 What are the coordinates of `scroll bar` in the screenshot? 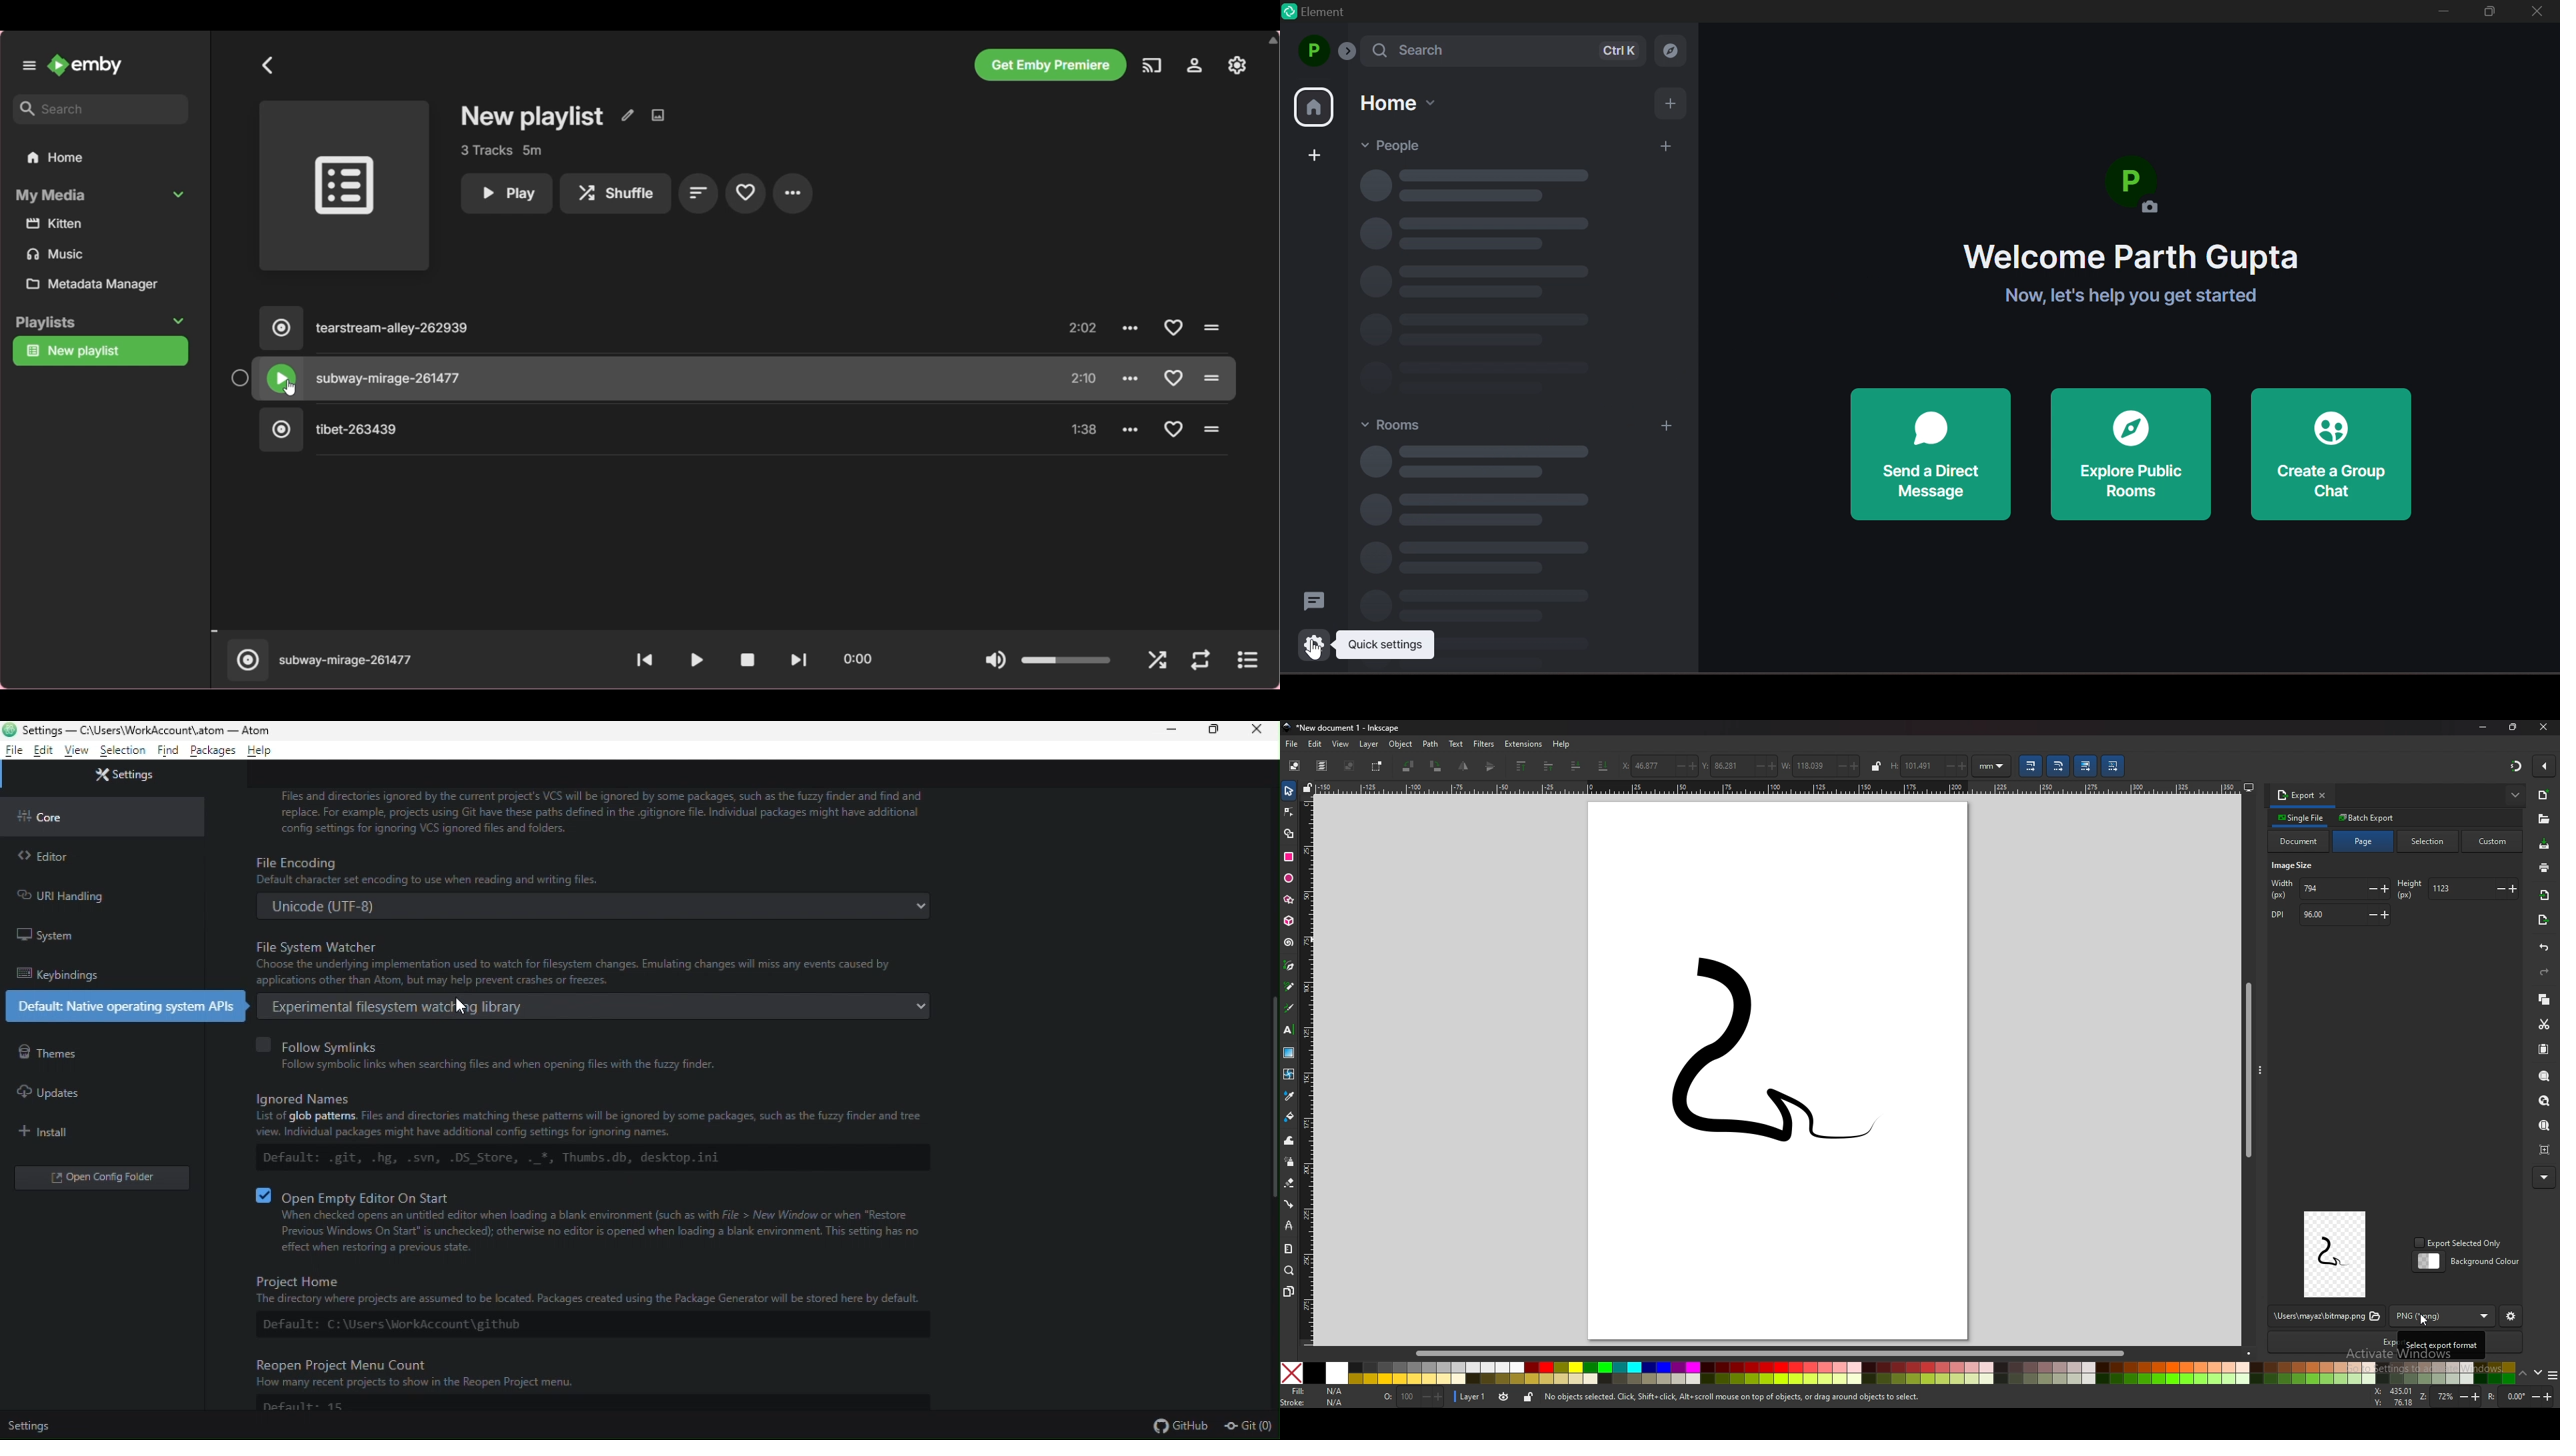 It's located at (1780, 1352).